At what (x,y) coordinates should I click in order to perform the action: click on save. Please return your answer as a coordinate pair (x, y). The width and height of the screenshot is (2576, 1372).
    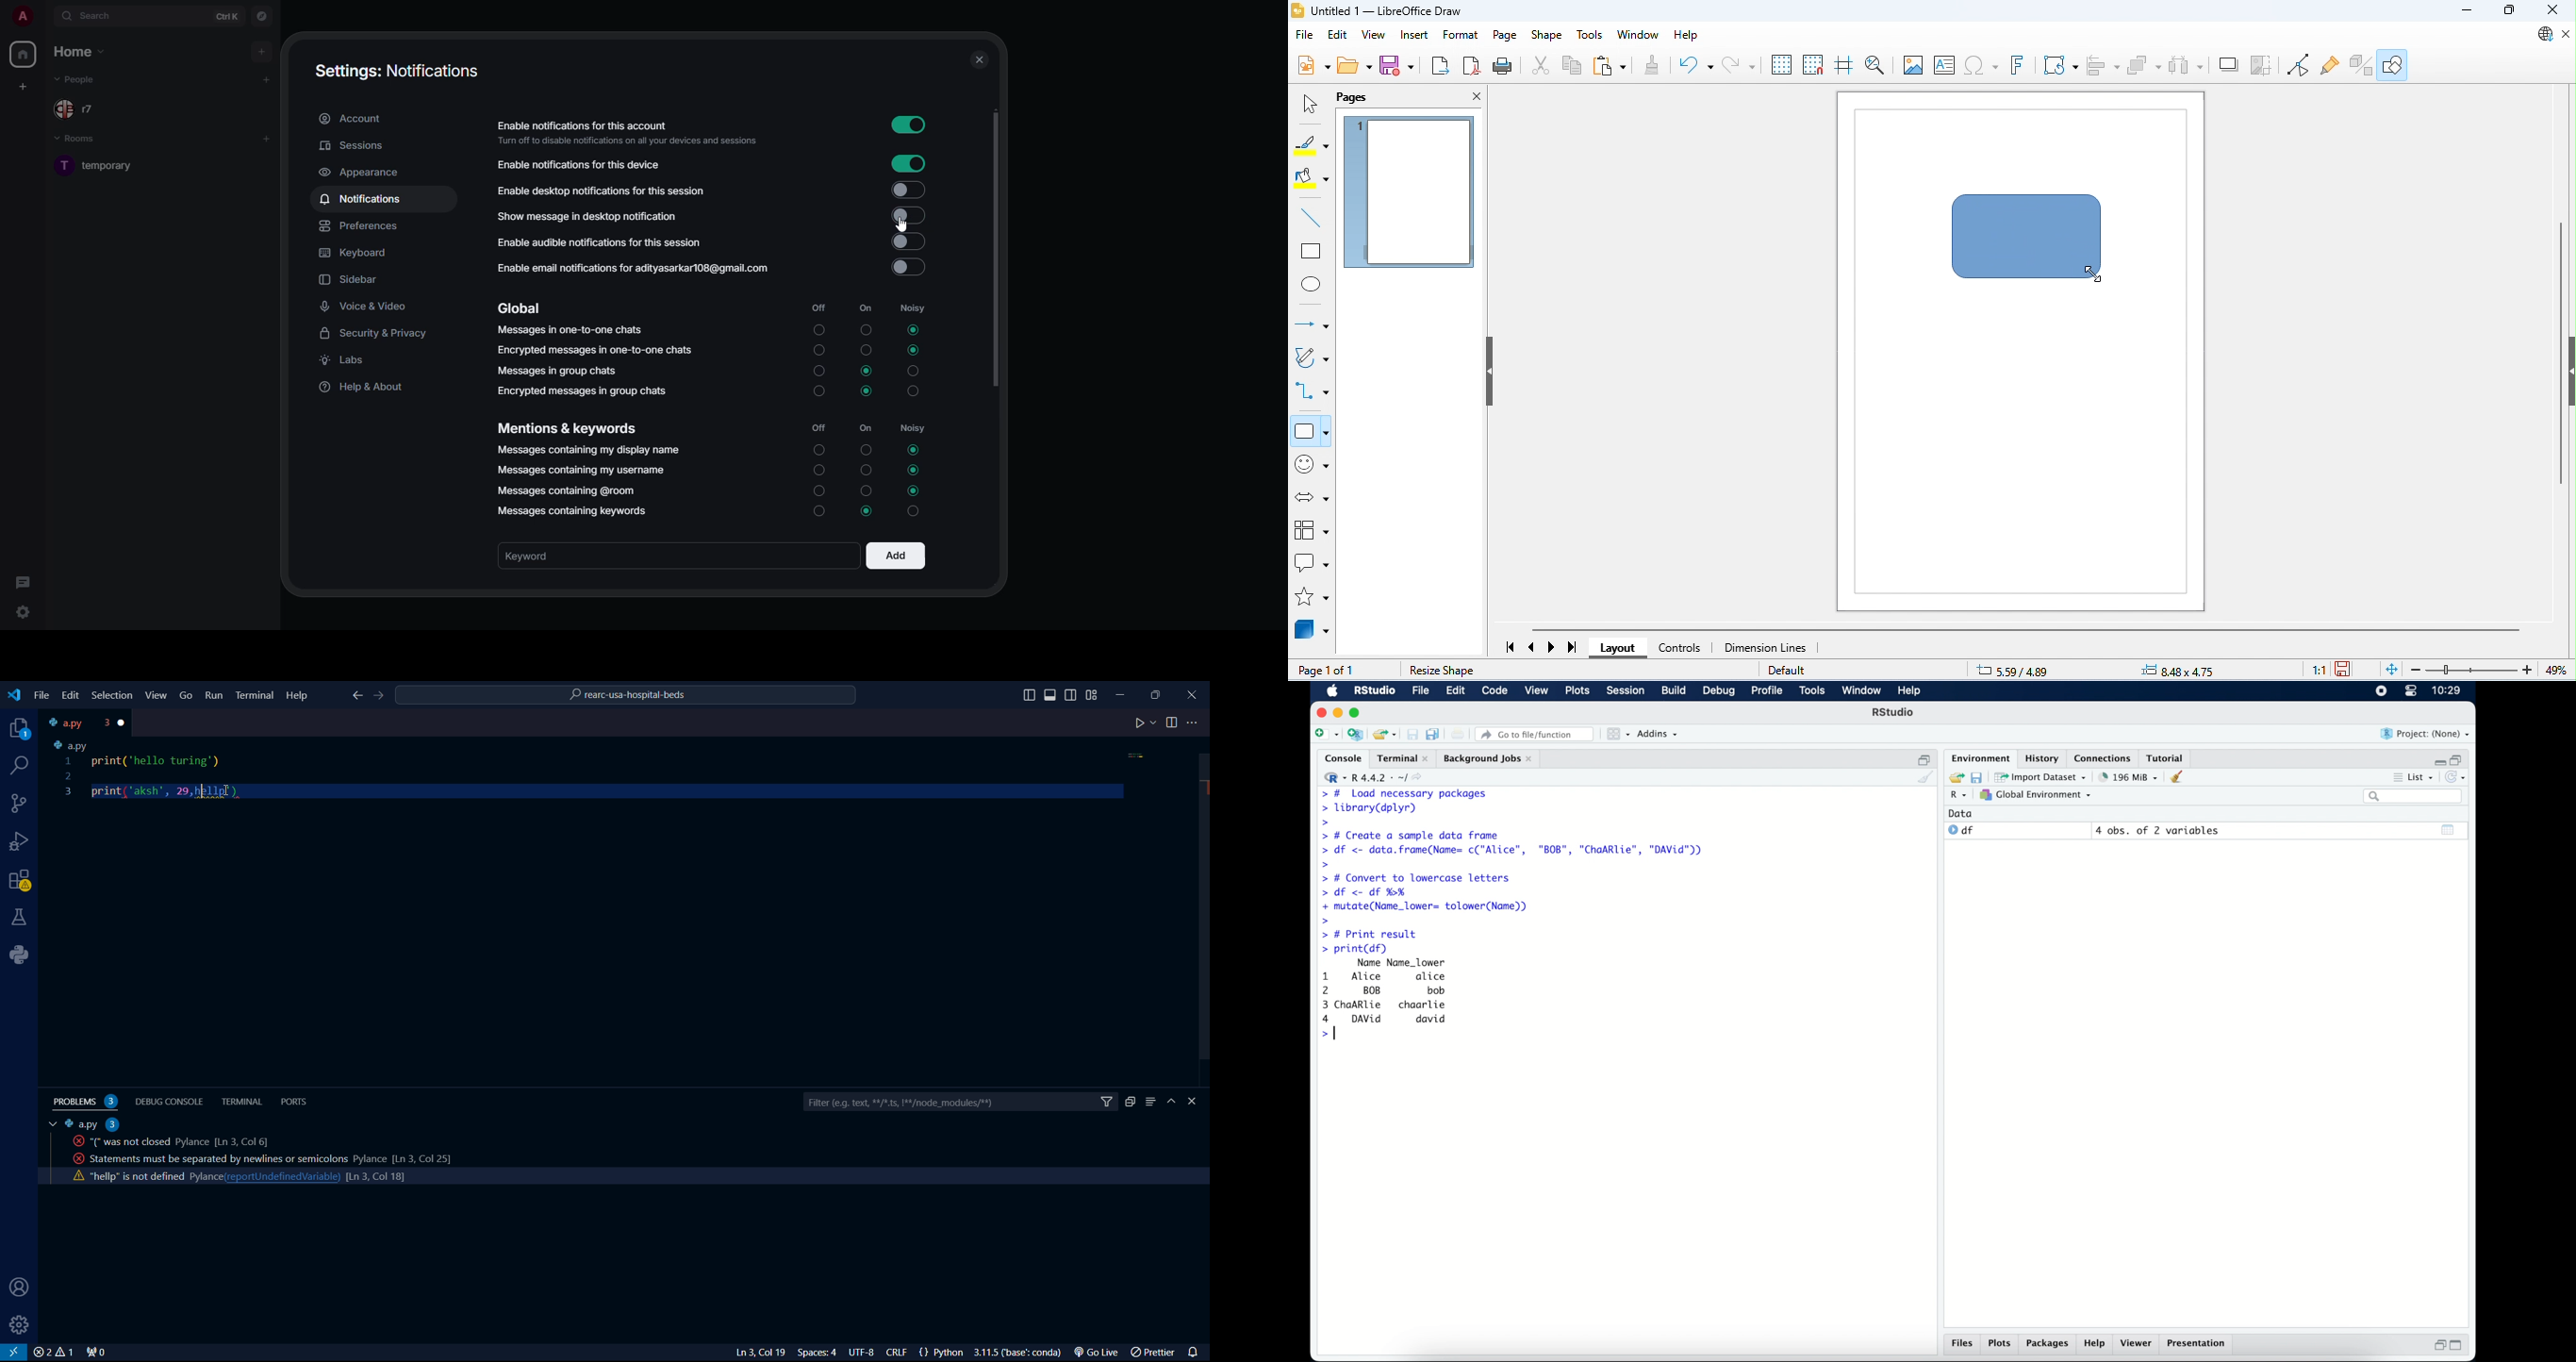
    Looking at the image, I should click on (1976, 776).